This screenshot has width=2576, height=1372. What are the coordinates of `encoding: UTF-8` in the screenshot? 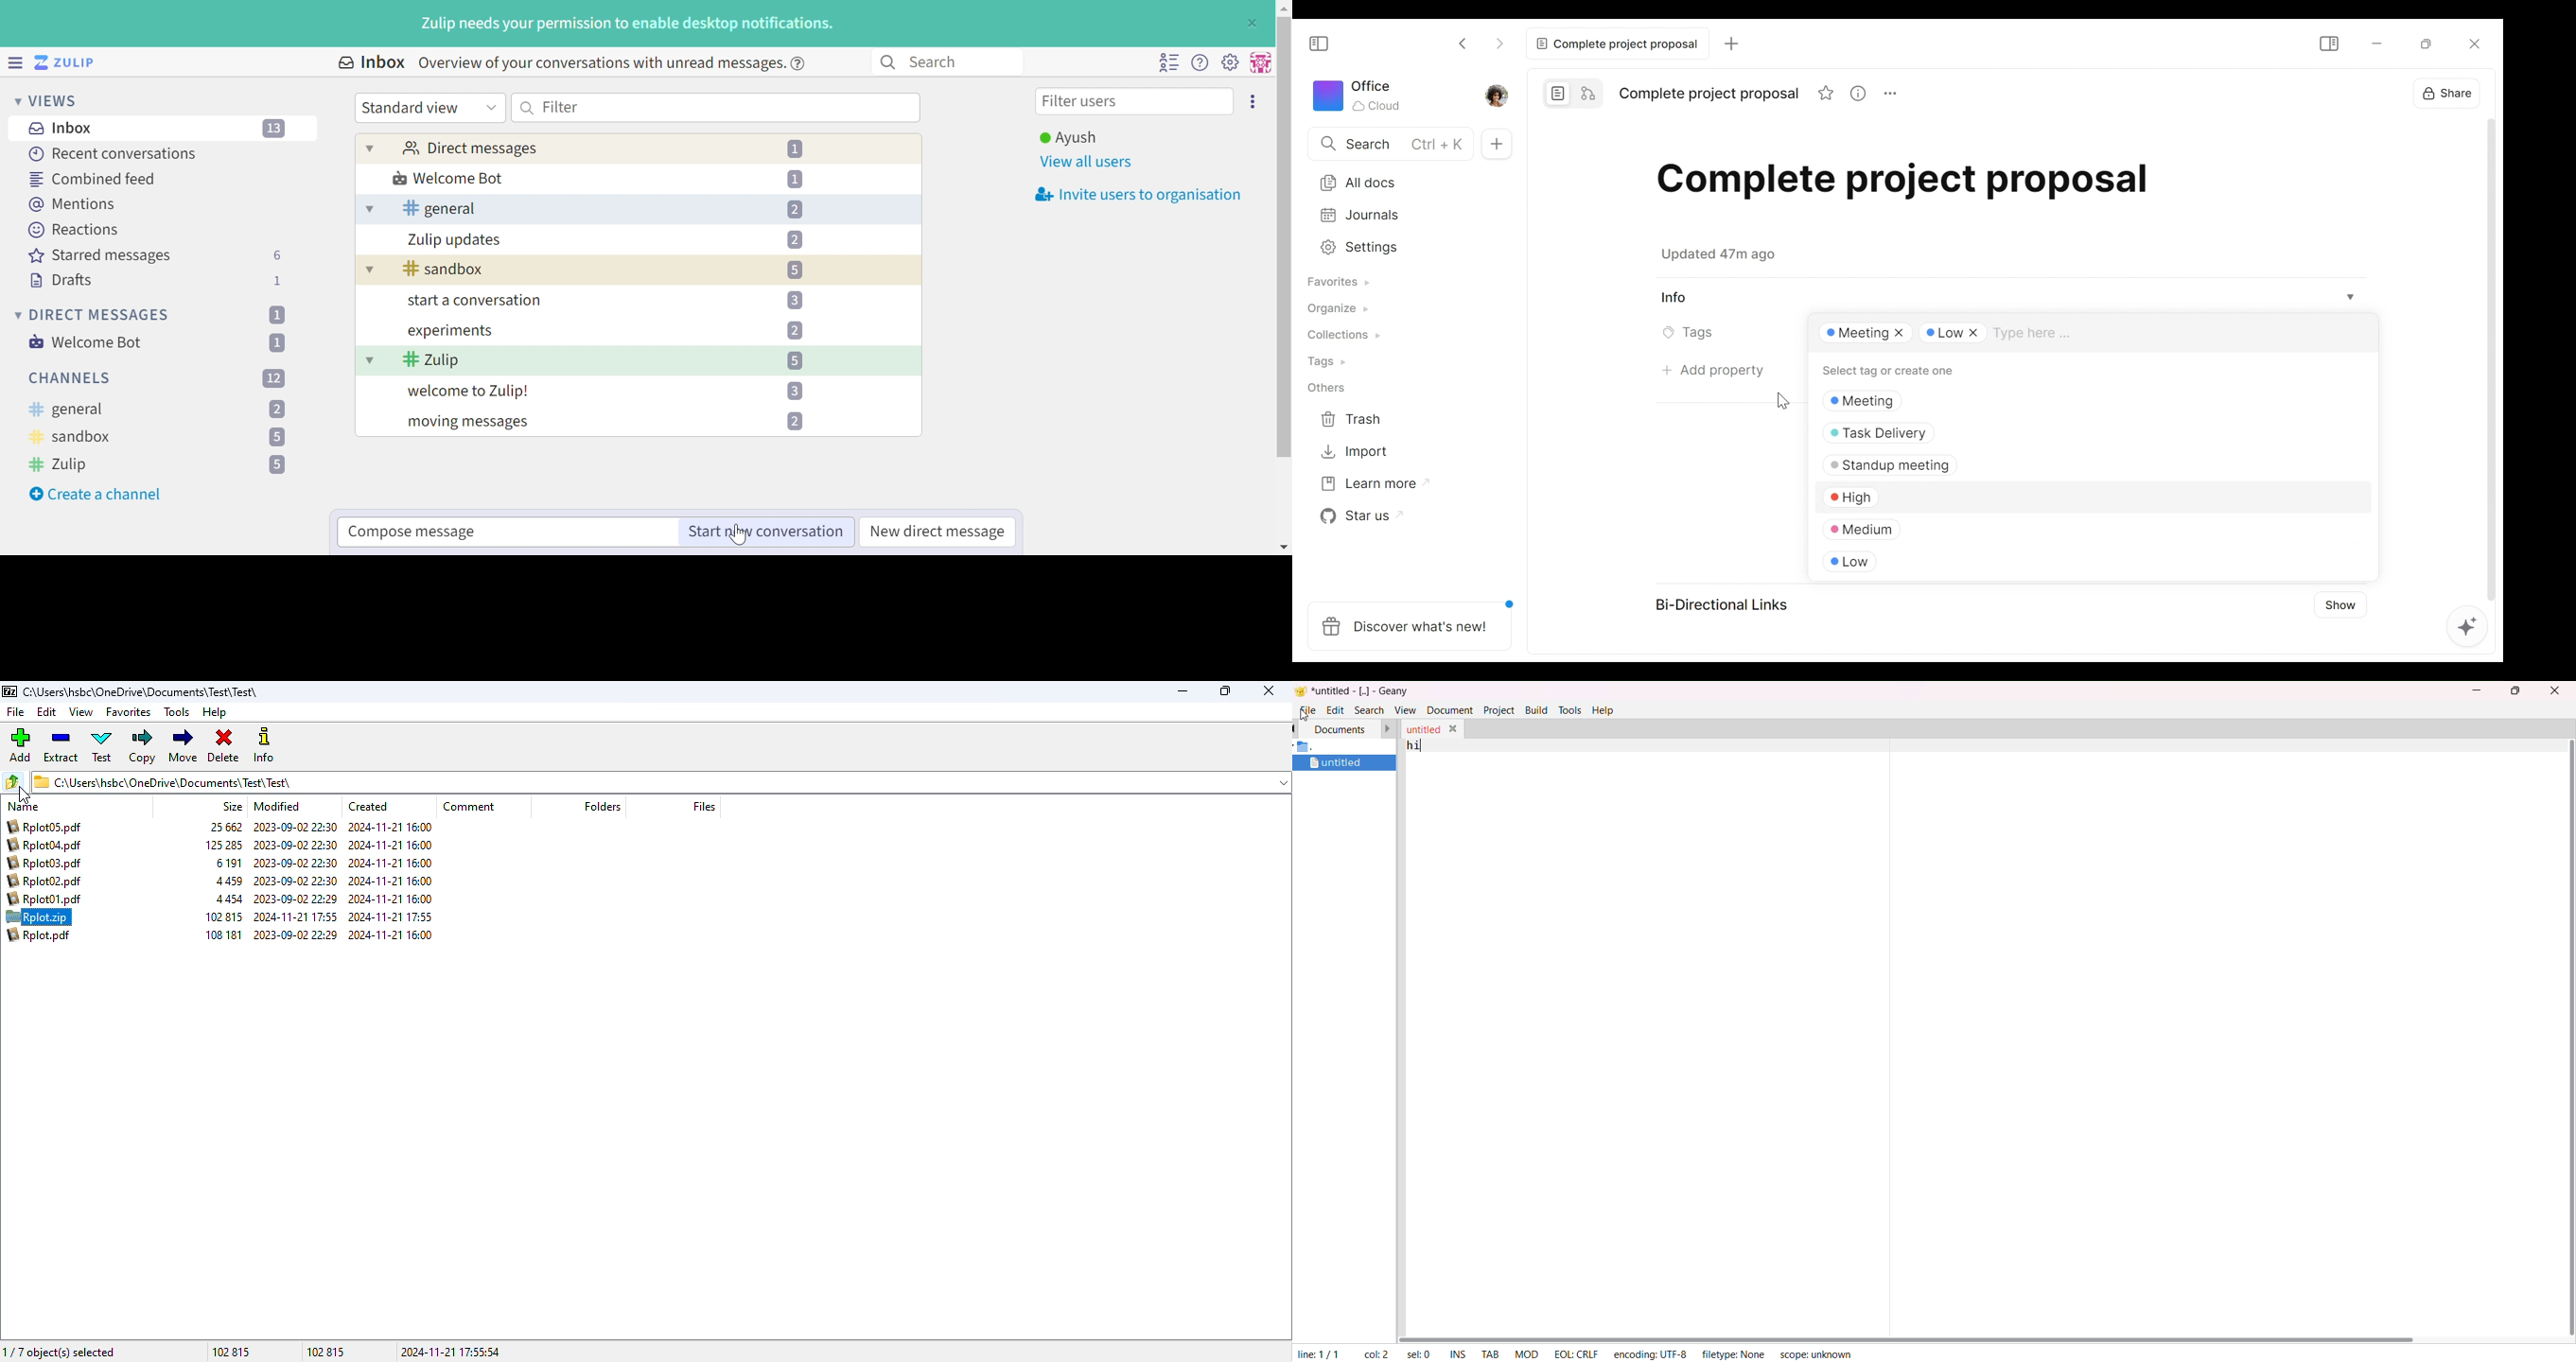 It's located at (1652, 1353).